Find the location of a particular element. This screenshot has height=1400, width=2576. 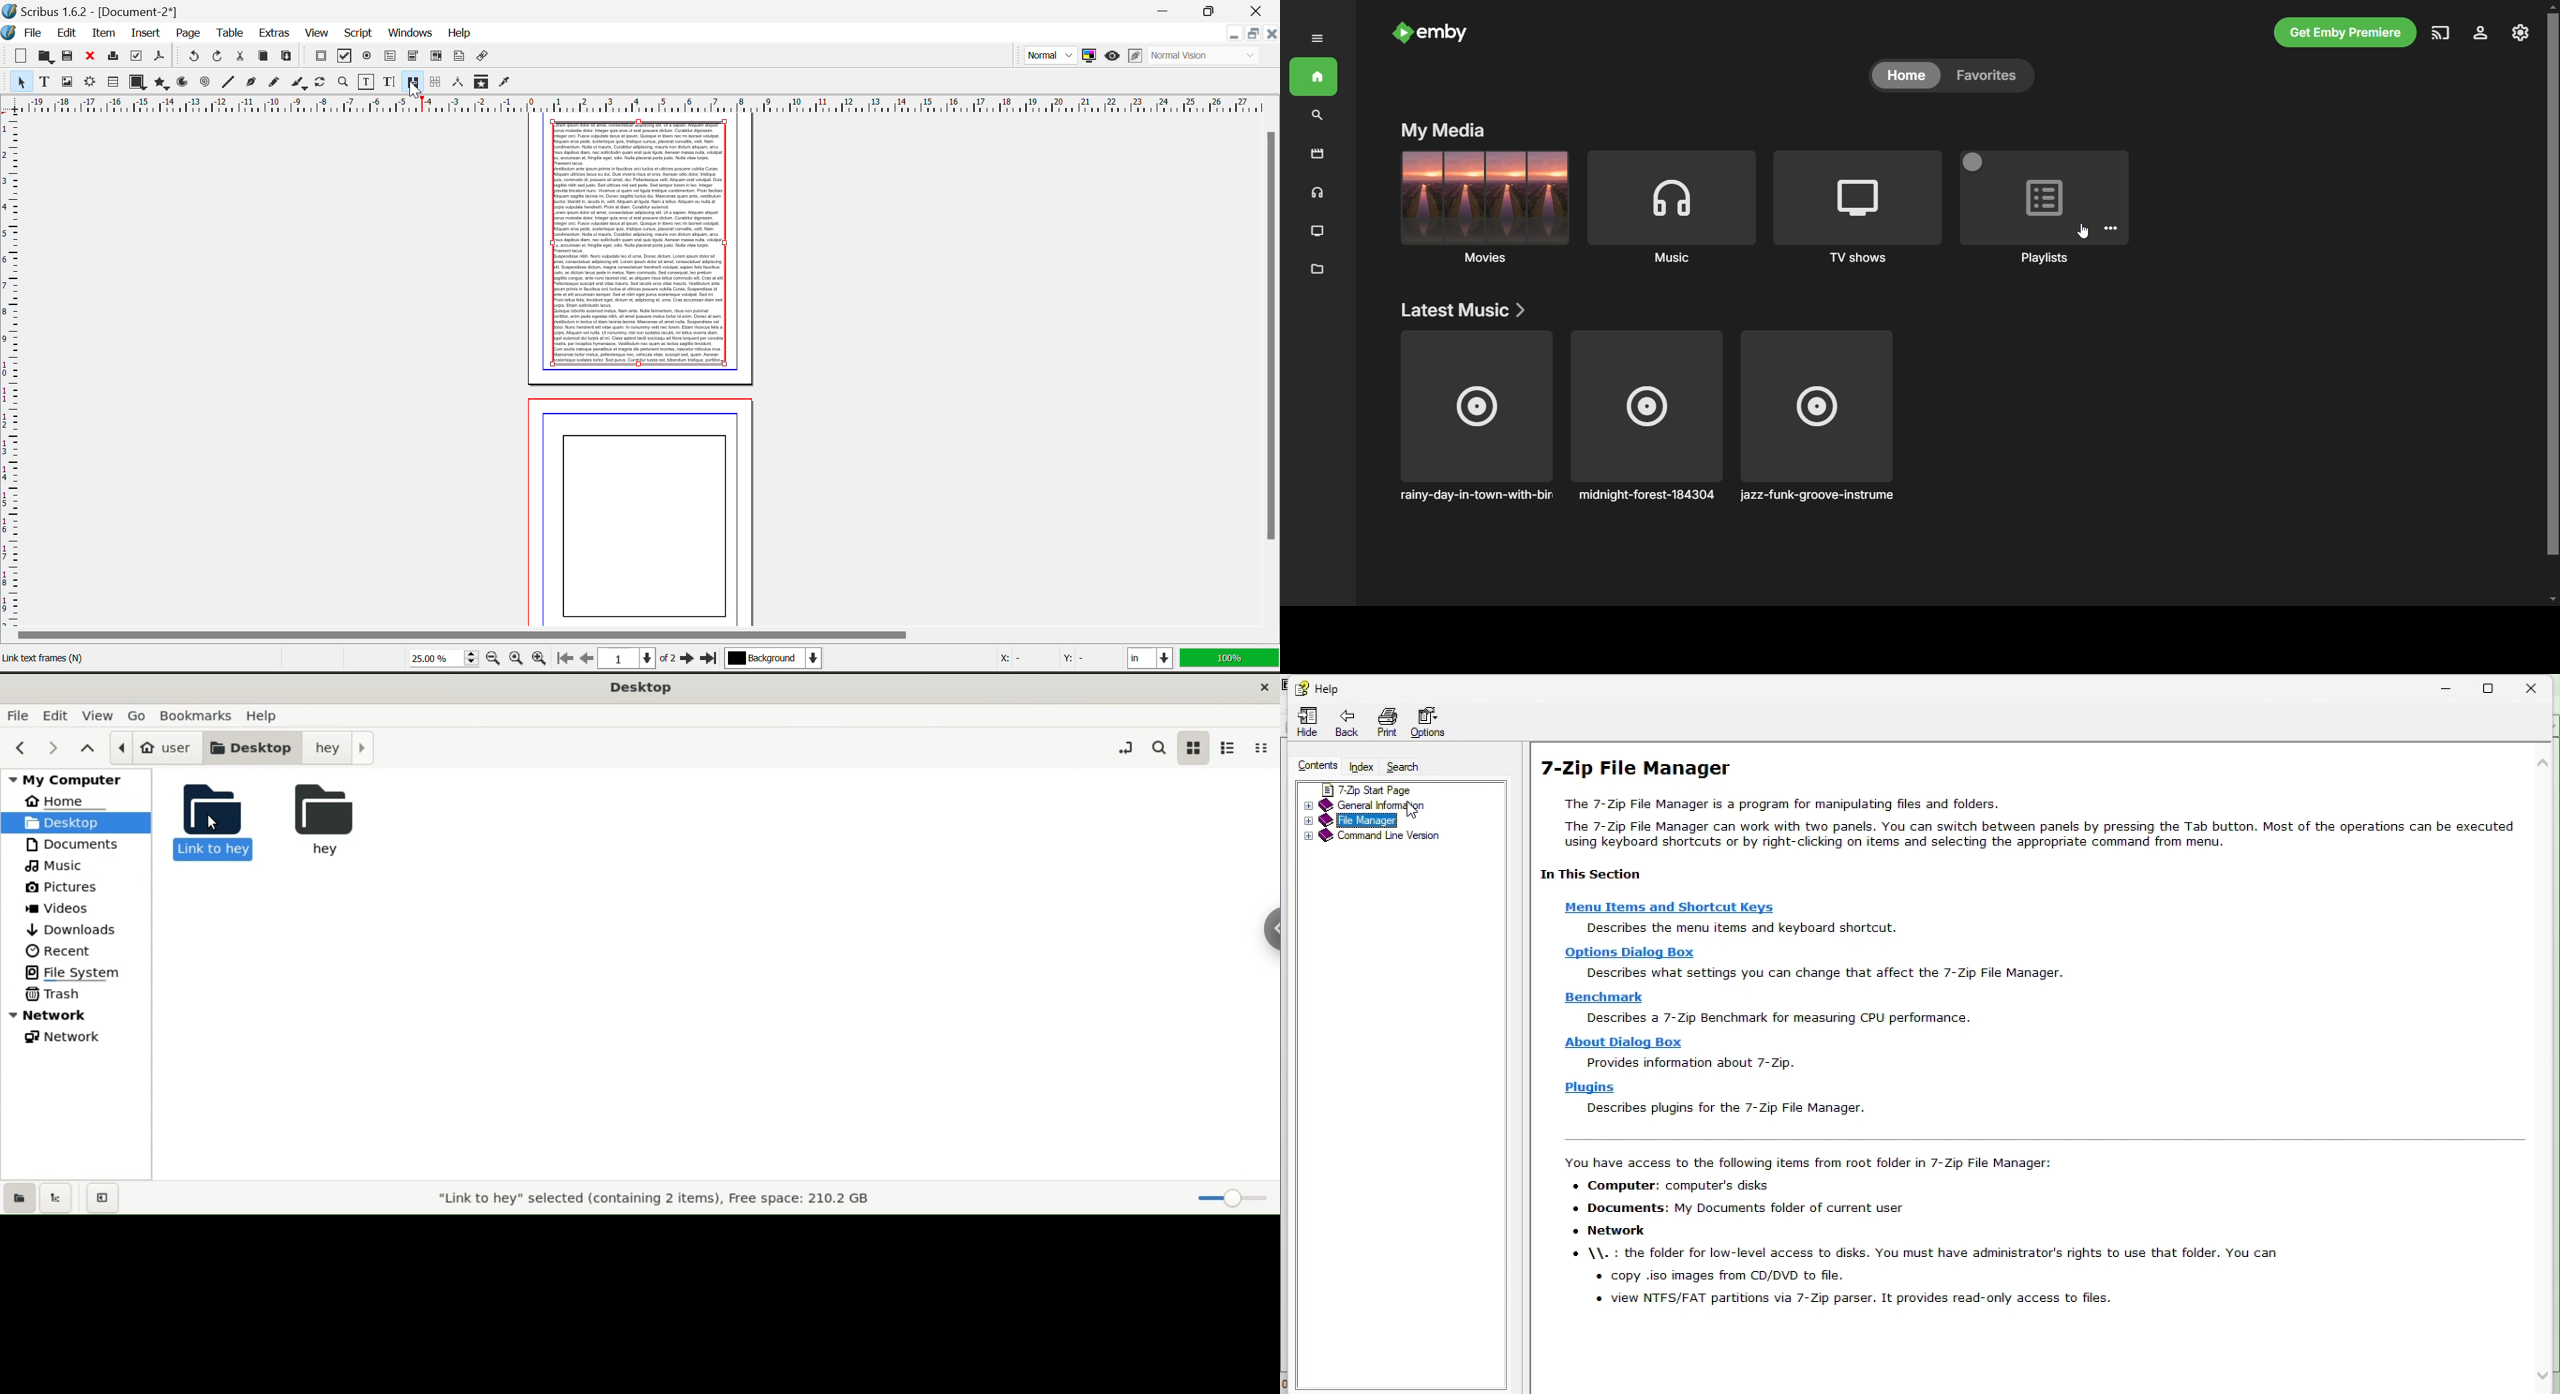

Preflight Verifier is located at coordinates (137, 58).